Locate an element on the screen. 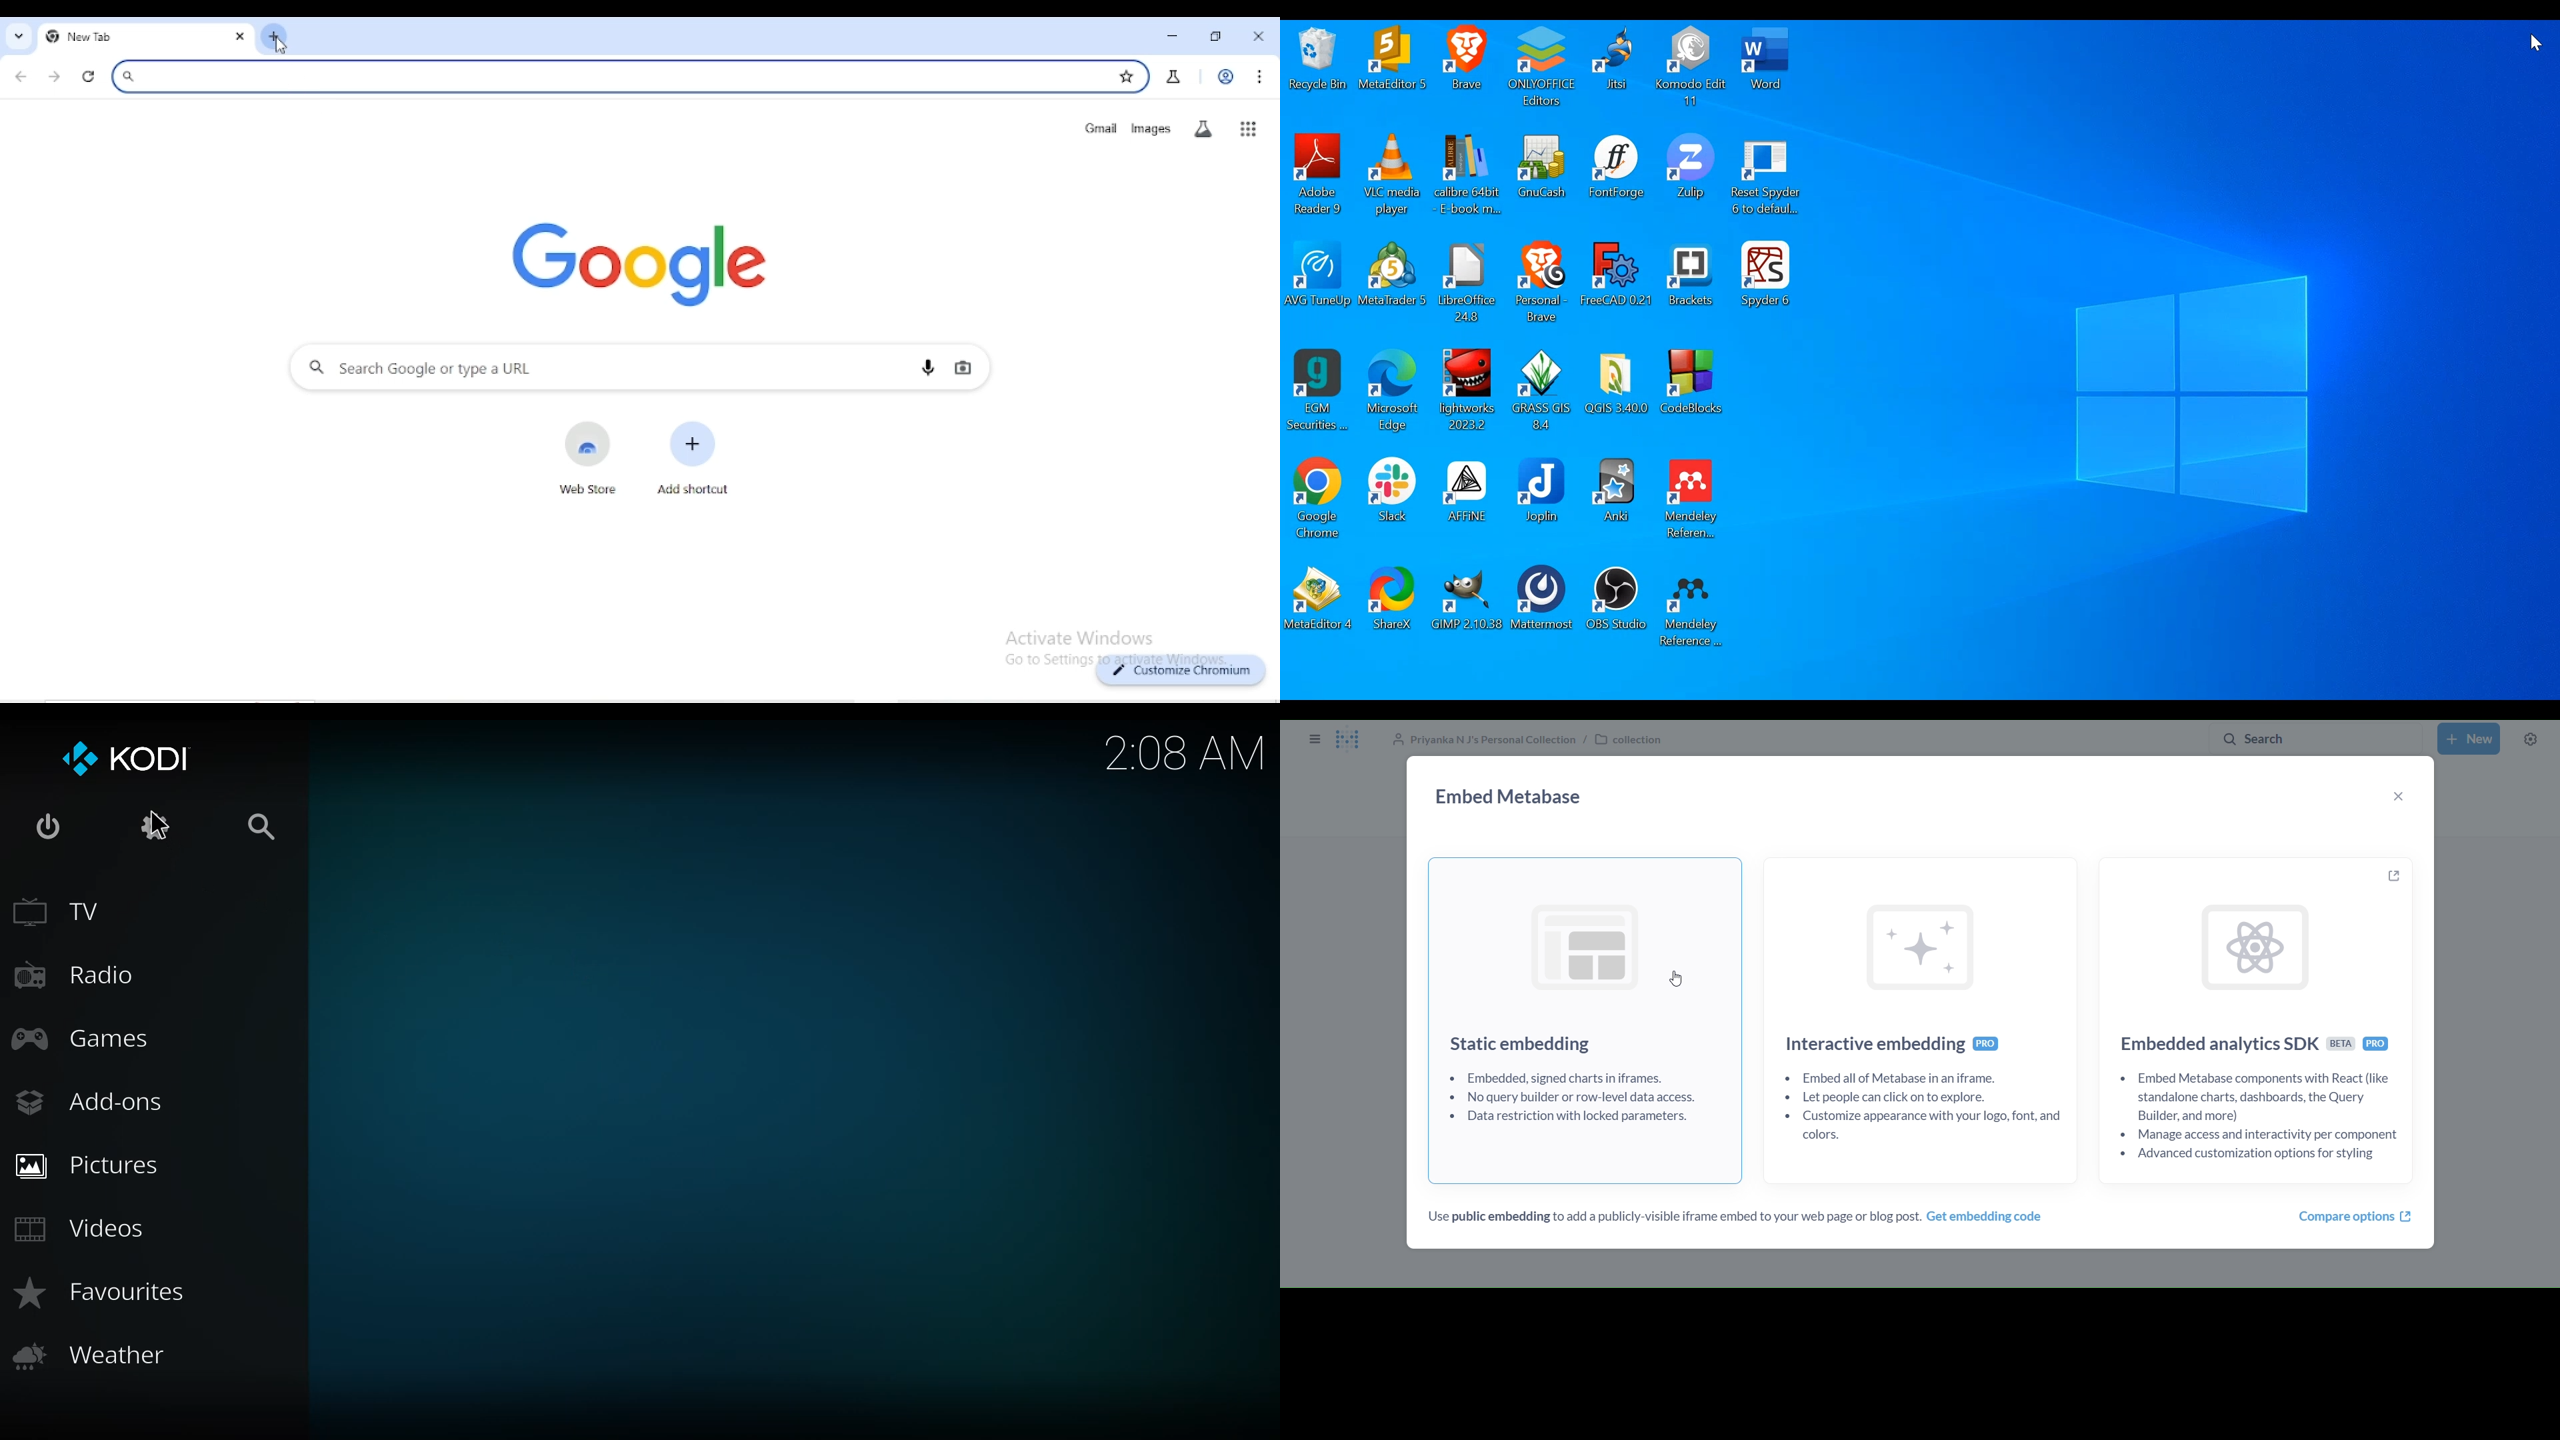 The width and height of the screenshot is (2576, 1456). search is located at coordinates (261, 829).